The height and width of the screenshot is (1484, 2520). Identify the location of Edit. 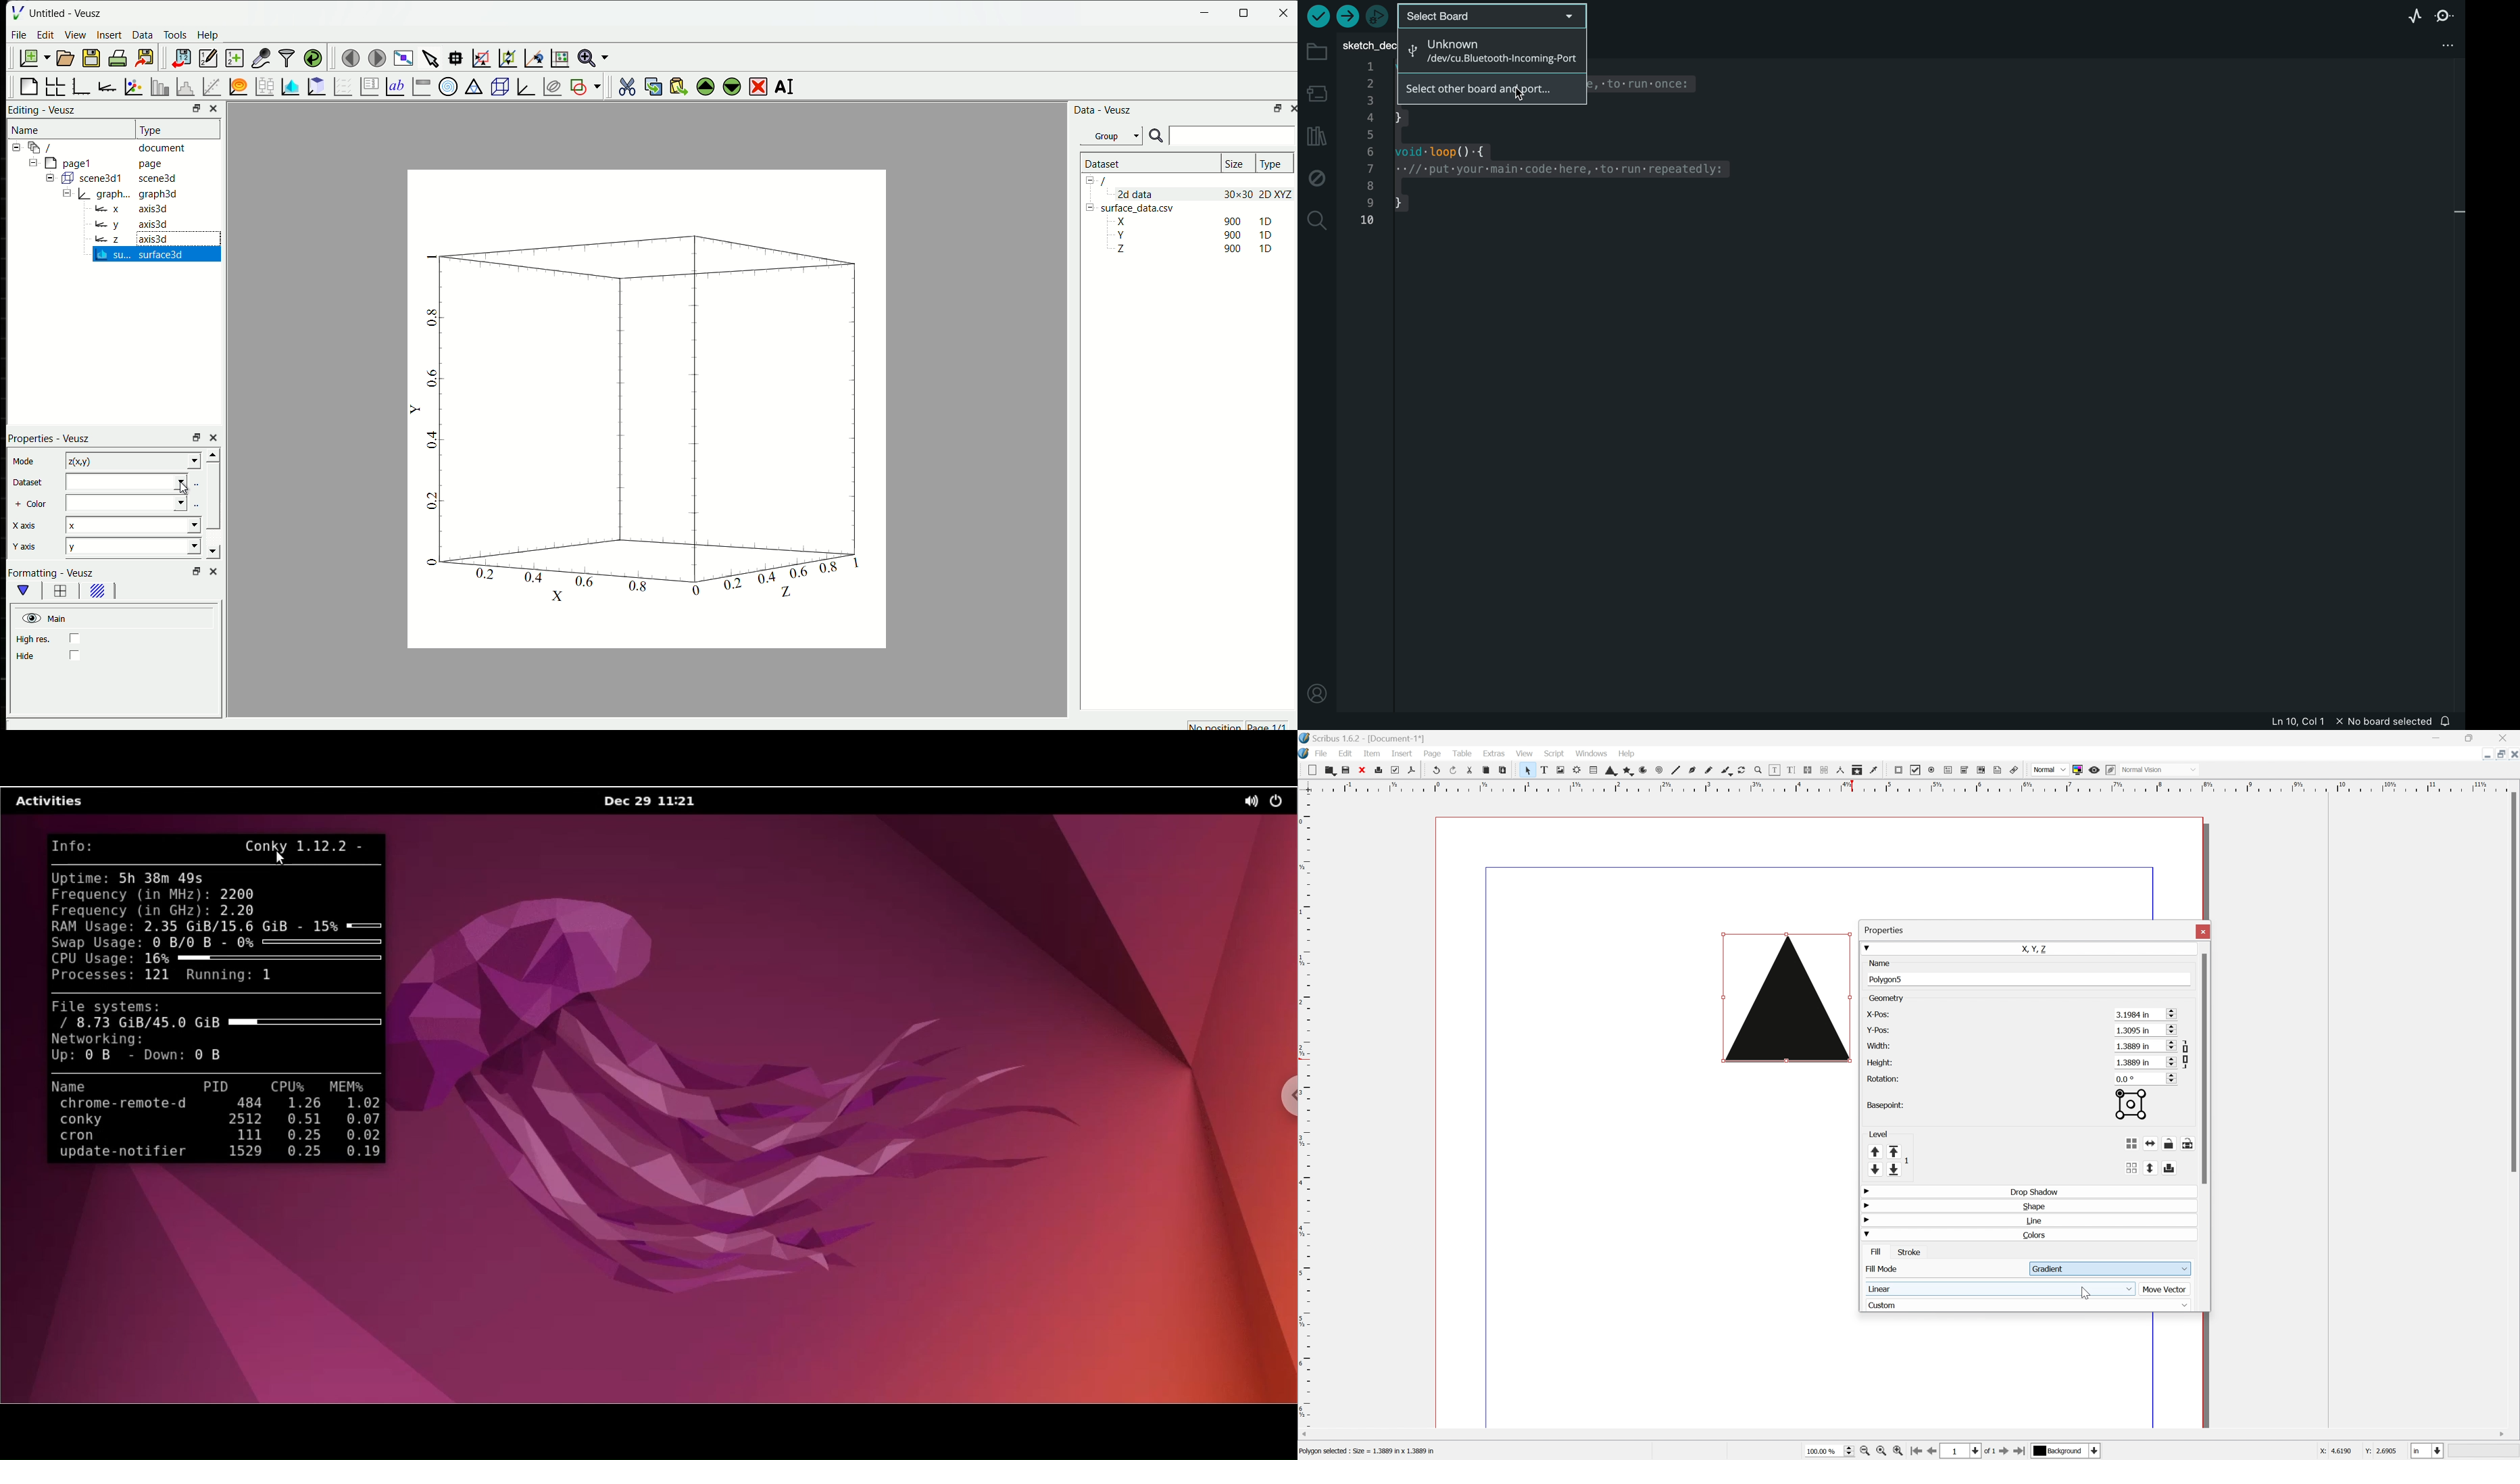
(46, 34).